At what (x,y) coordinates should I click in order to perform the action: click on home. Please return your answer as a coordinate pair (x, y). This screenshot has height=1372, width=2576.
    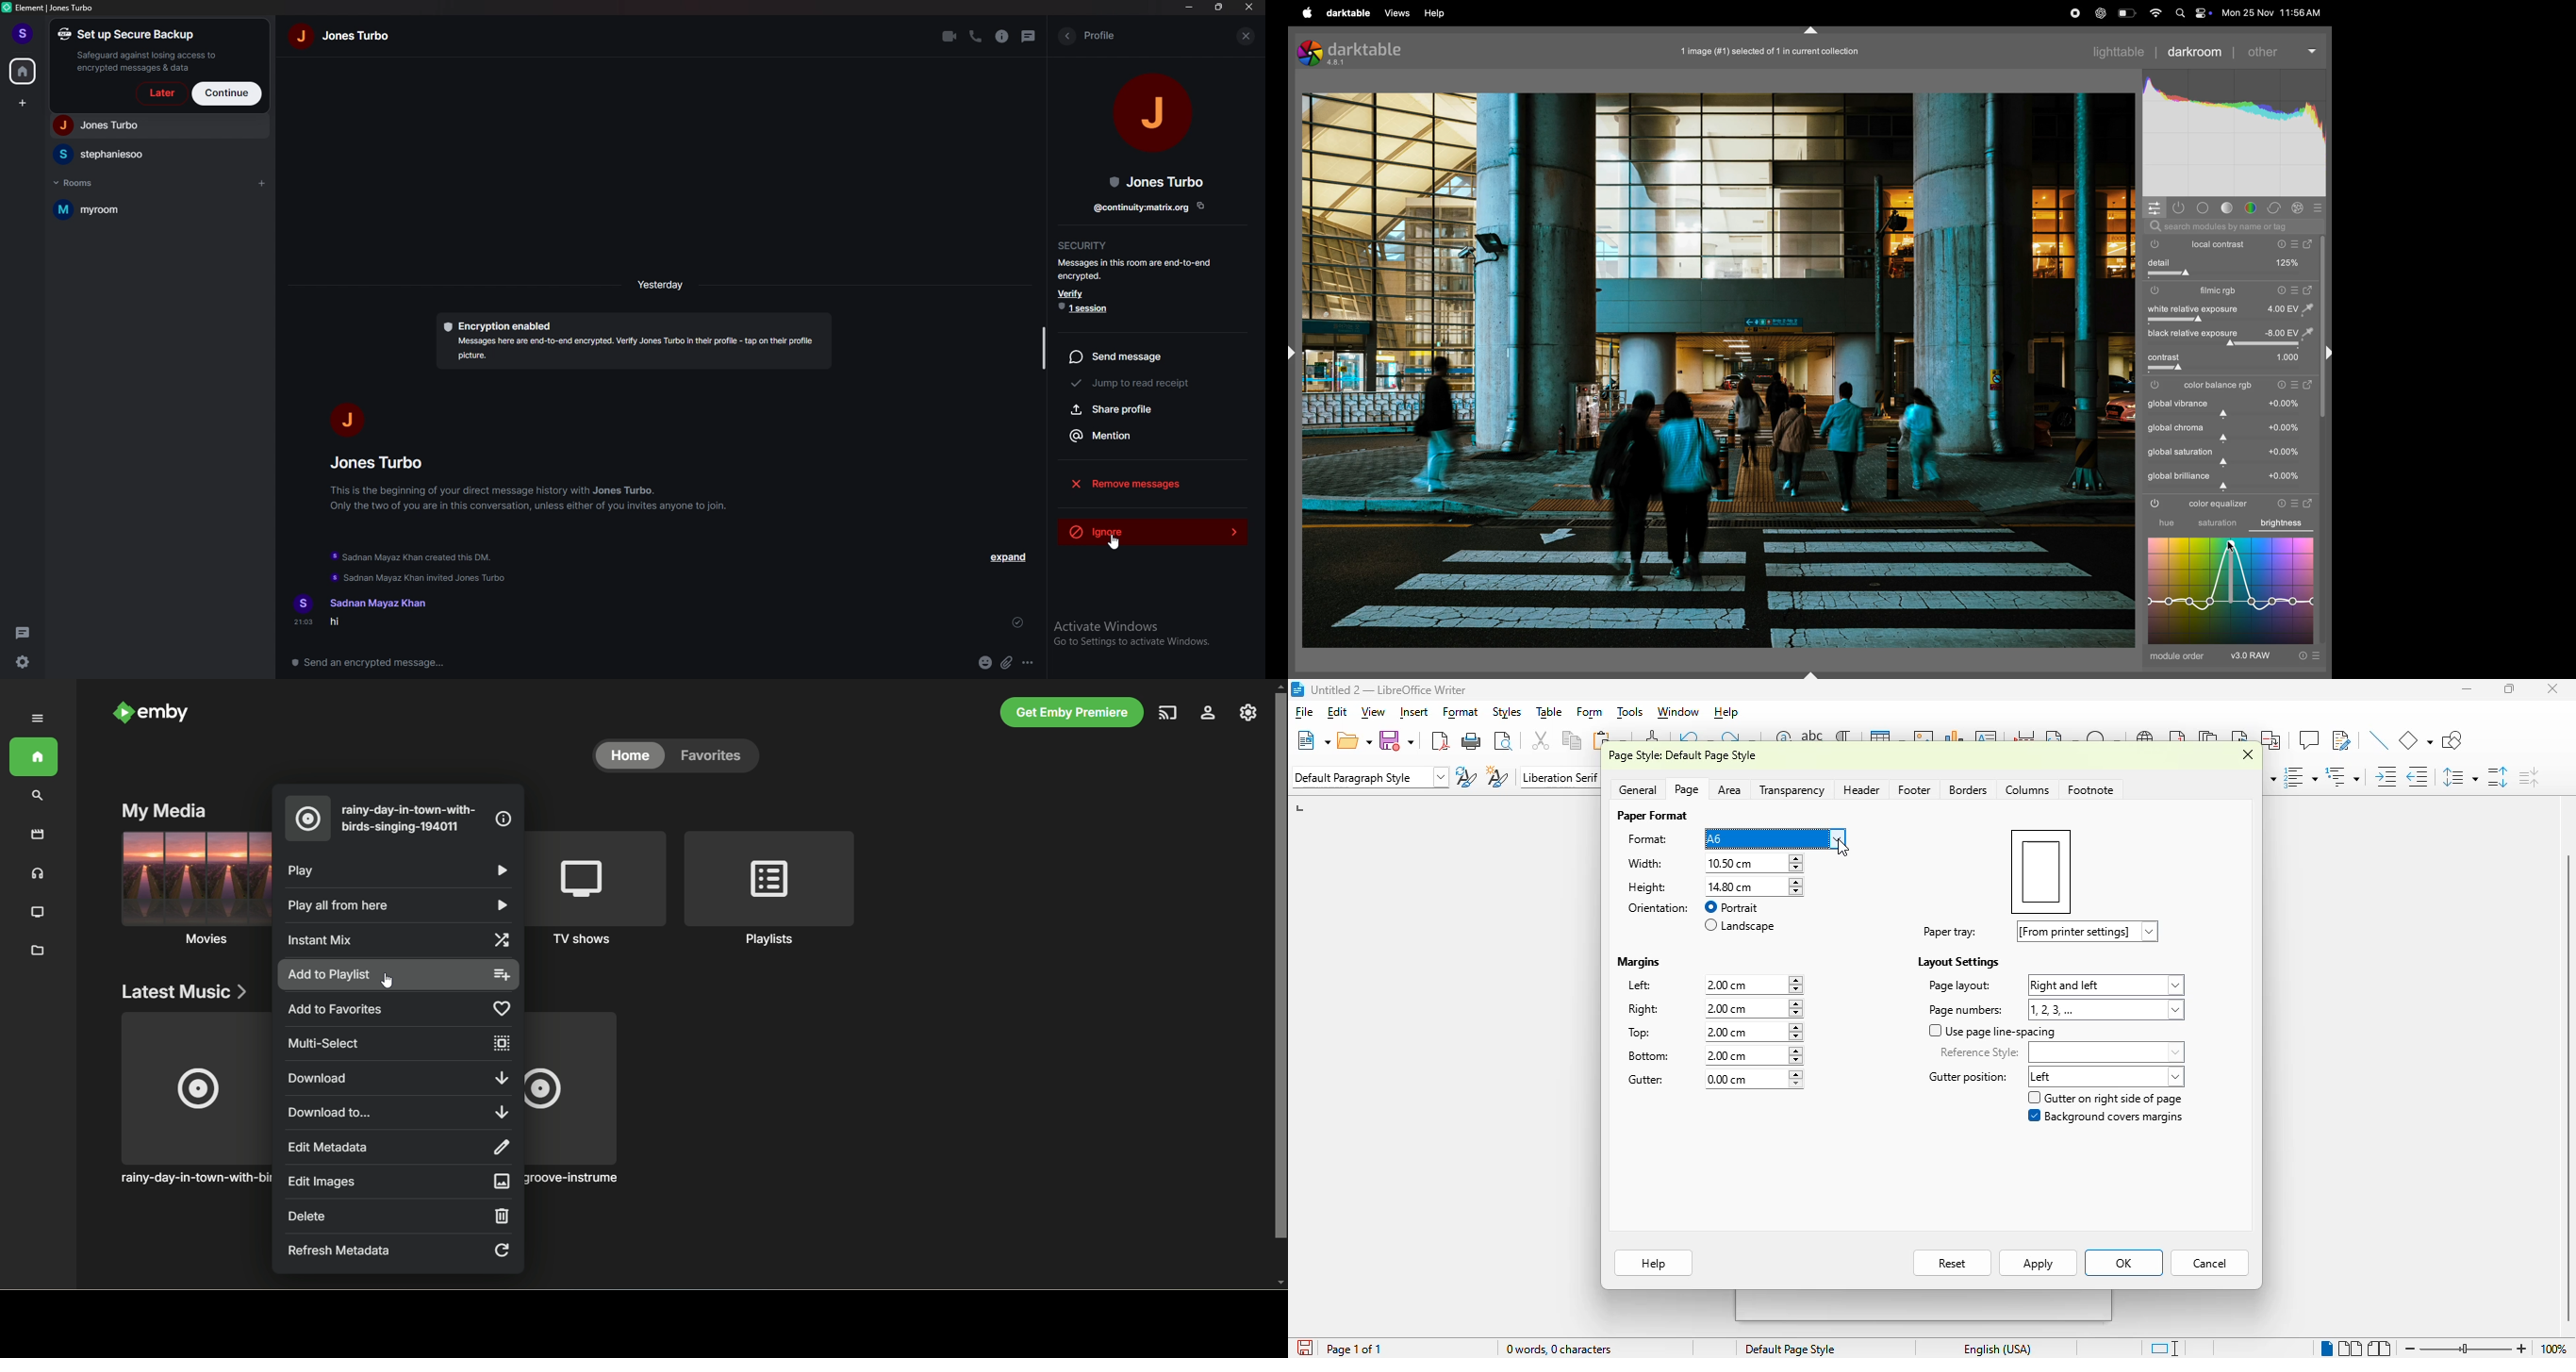
    Looking at the image, I should click on (24, 70).